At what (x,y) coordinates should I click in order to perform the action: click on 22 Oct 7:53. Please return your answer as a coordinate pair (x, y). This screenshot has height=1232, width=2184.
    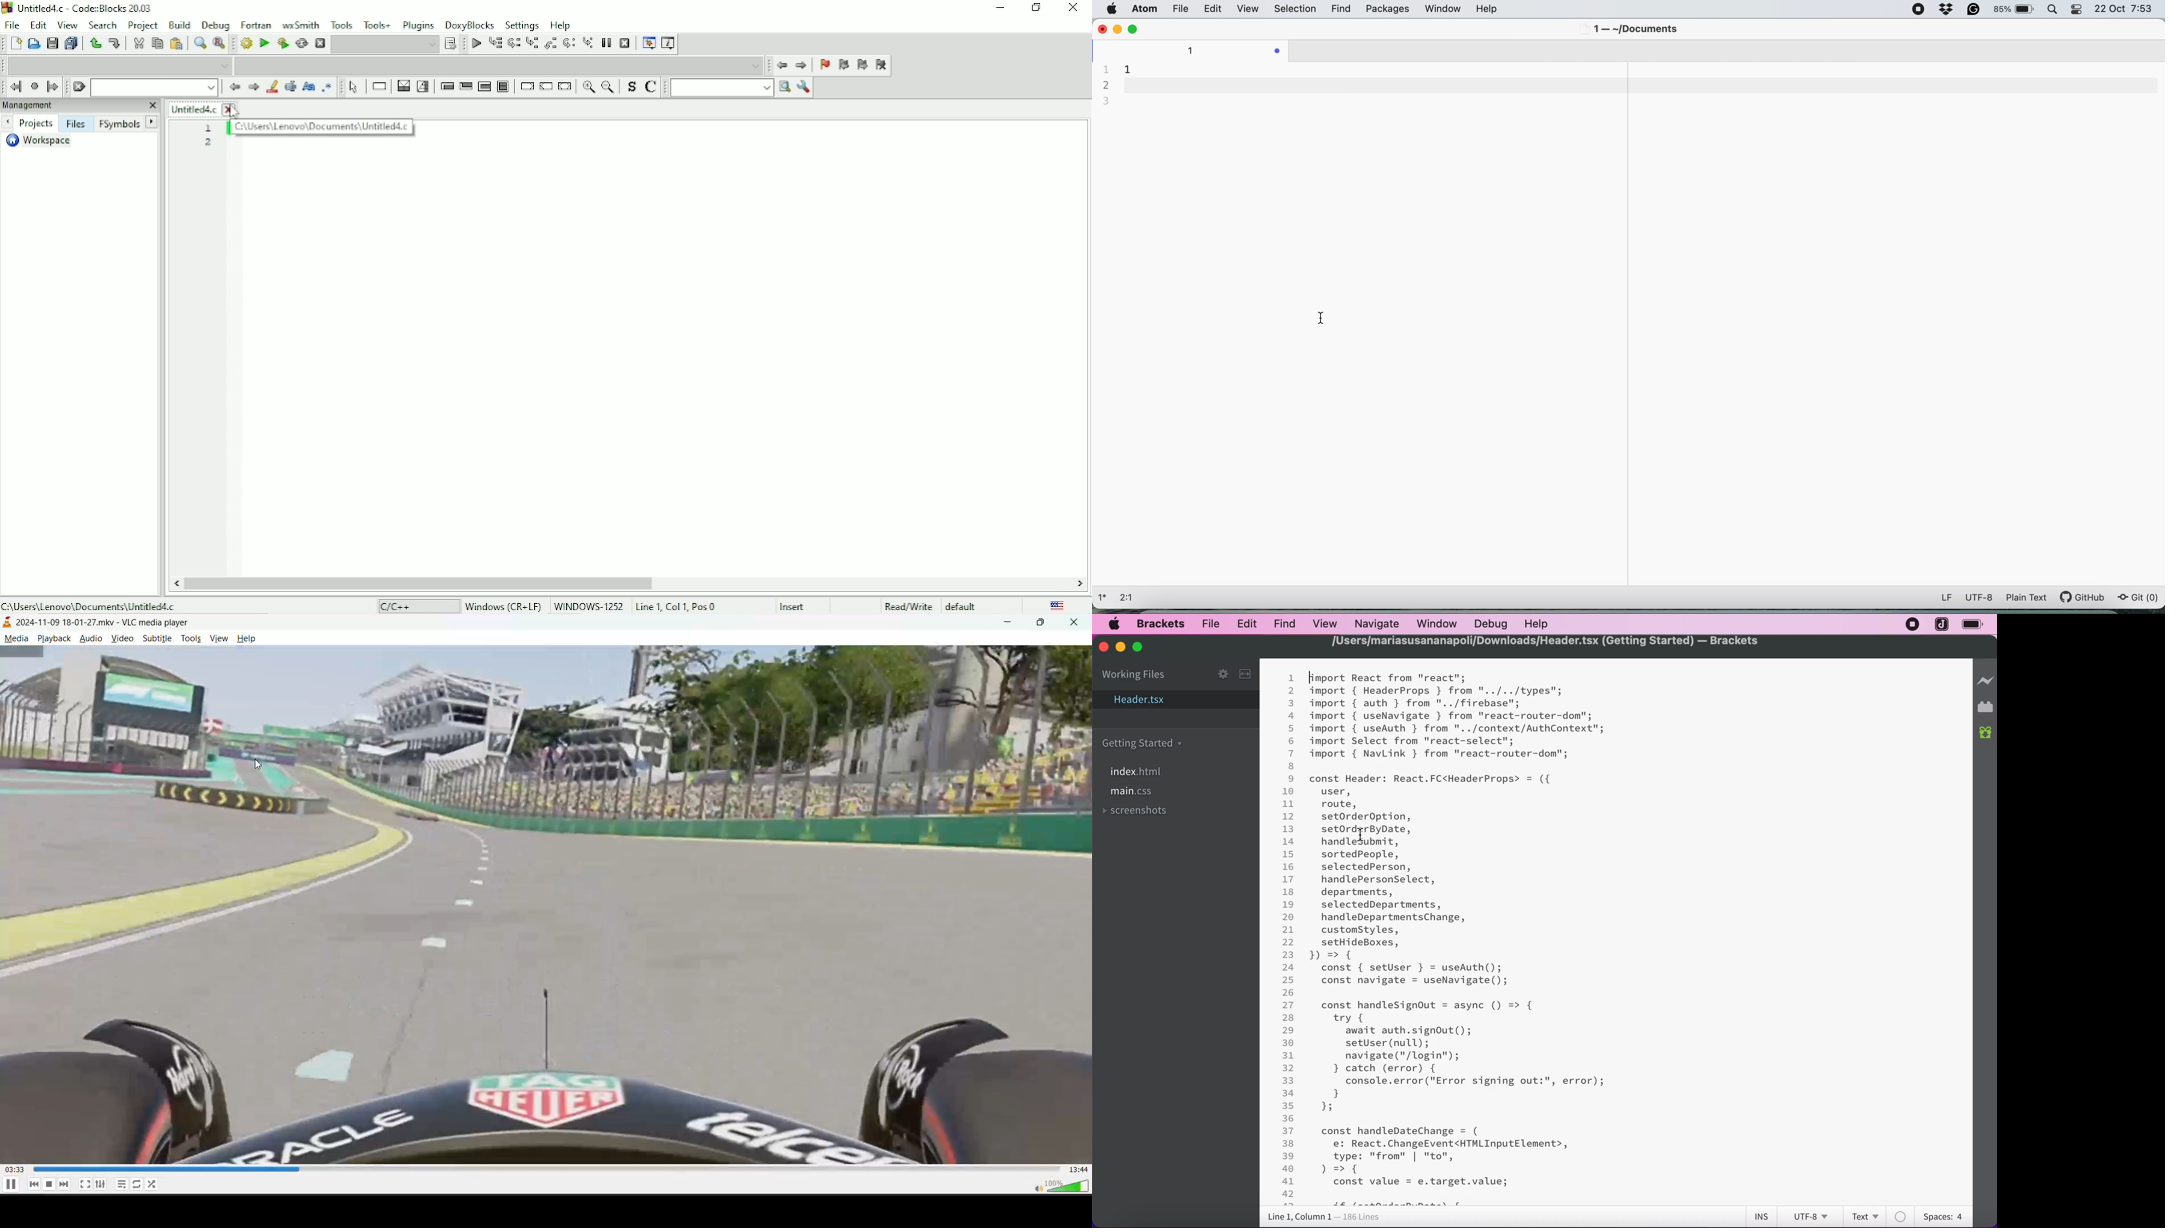
    Looking at the image, I should click on (2125, 10).